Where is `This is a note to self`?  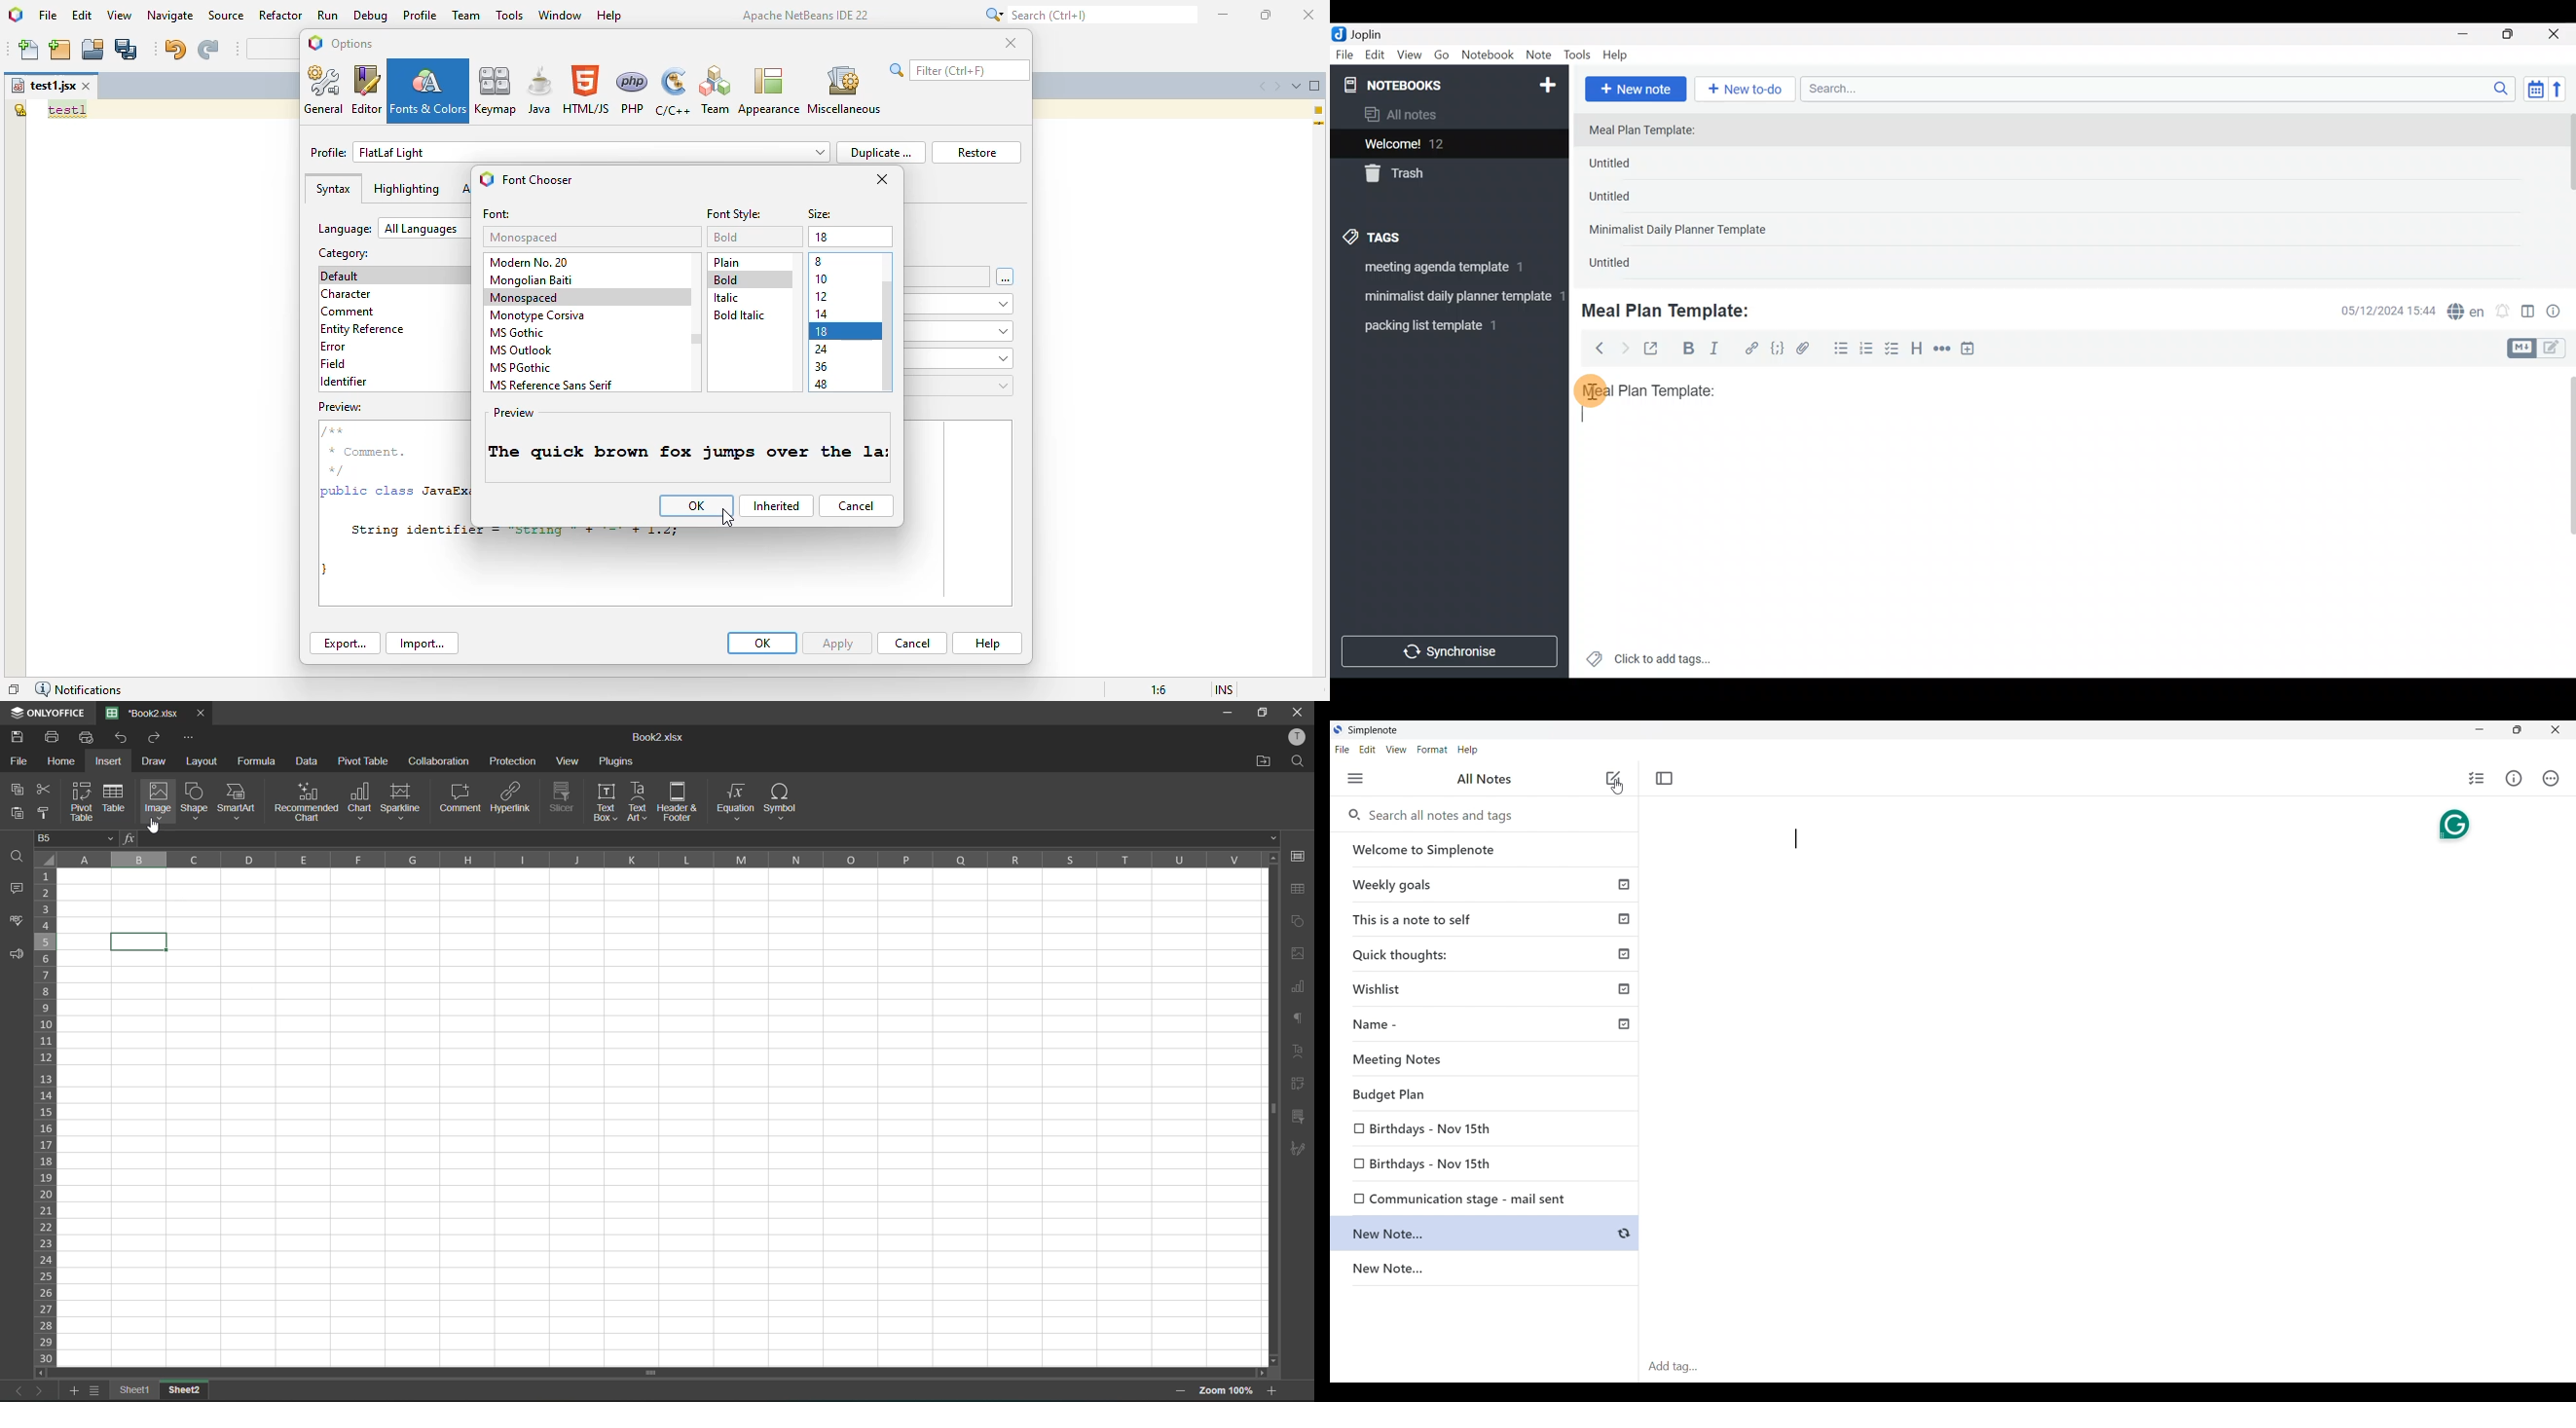 This is a note to self is located at coordinates (1486, 918).